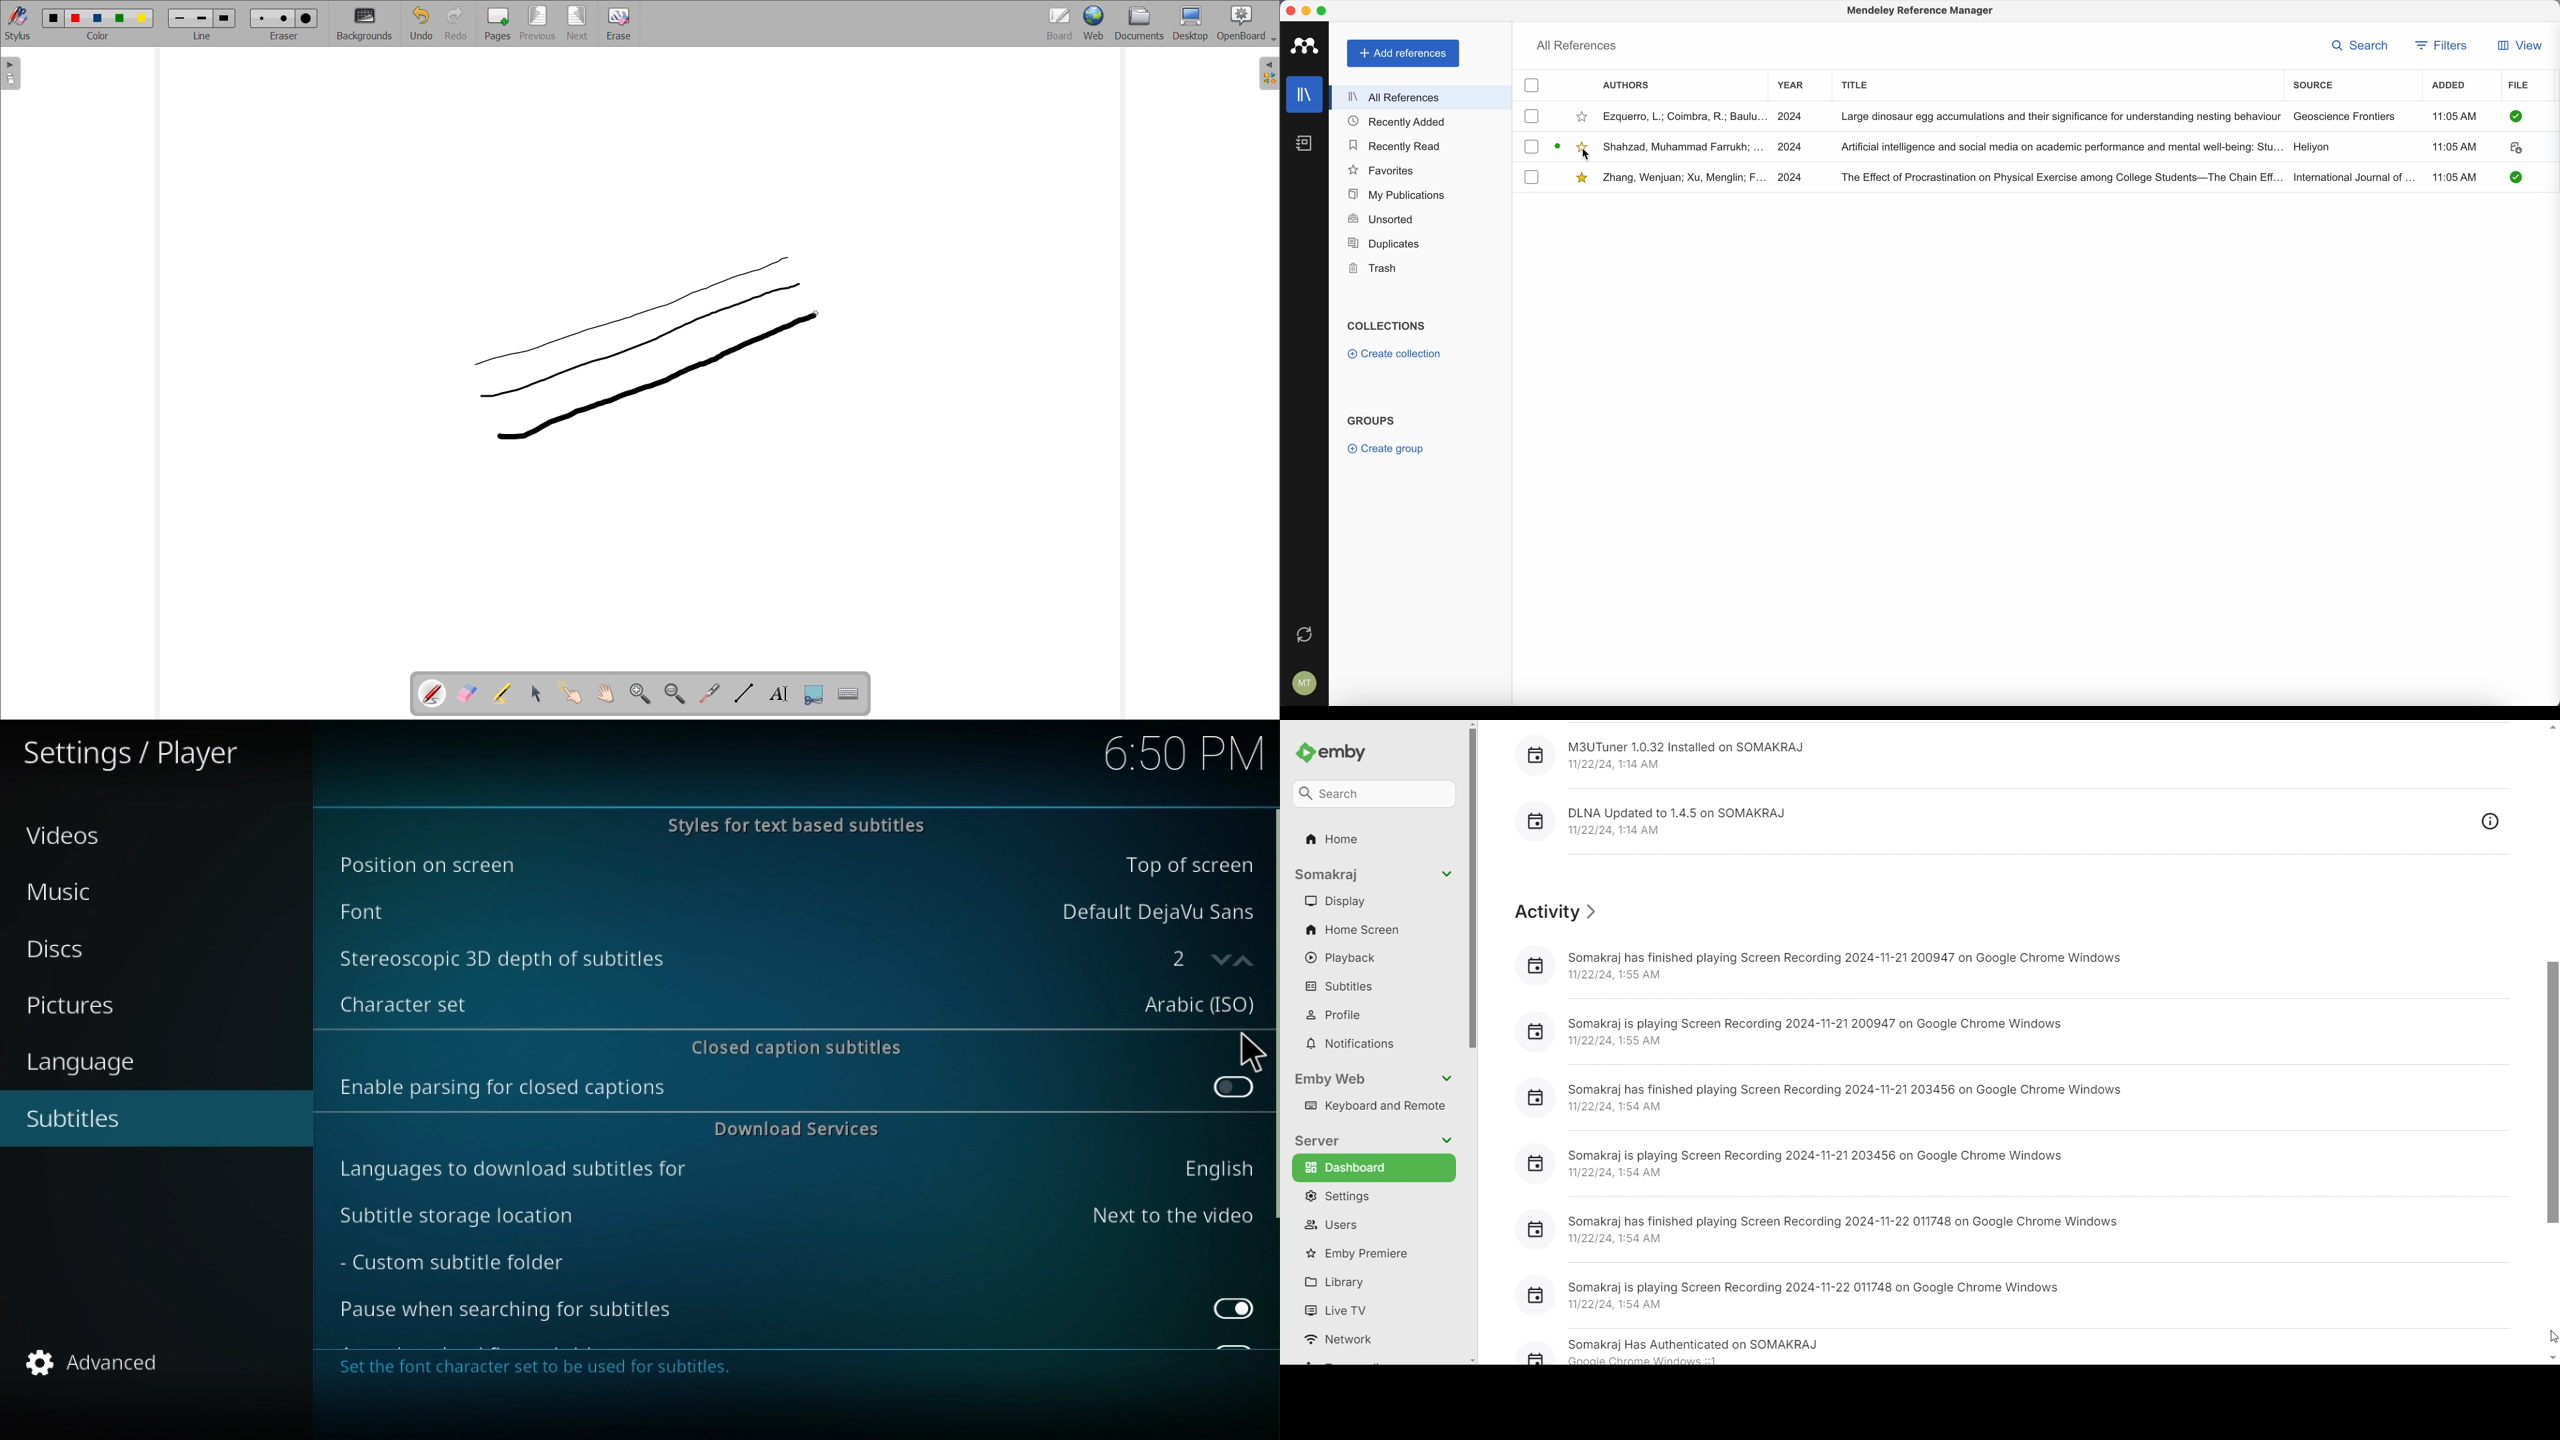 The width and height of the screenshot is (2576, 1456). Describe the element at coordinates (1792, 146) in the screenshot. I see `2024` at that location.